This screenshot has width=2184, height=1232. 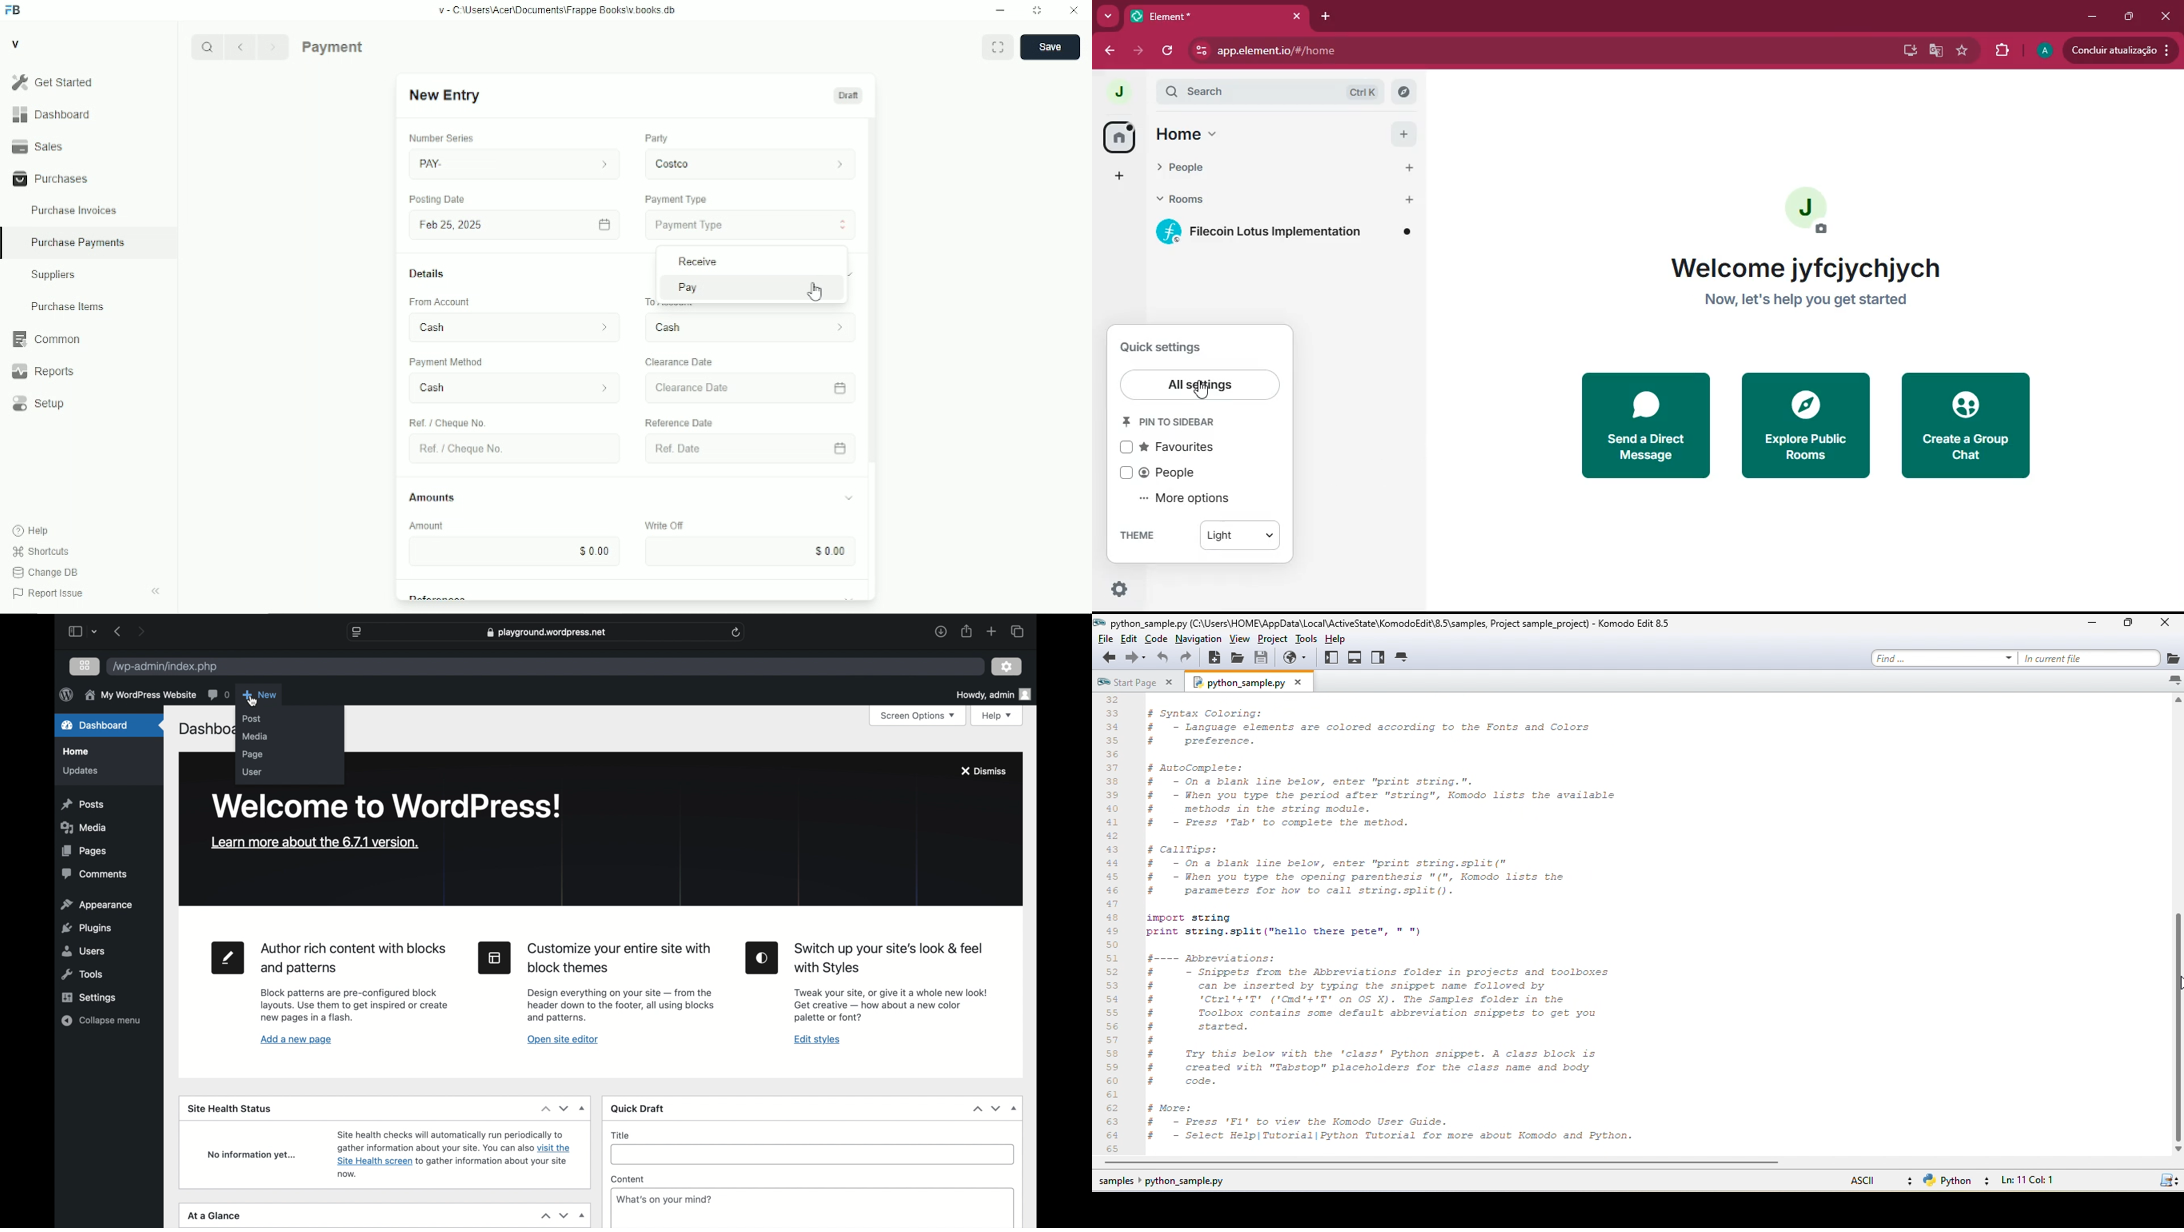 What do you see at coordinates (2123, 625) in the screenshot?
I see `maximize` at bounding box center [2123, 625].